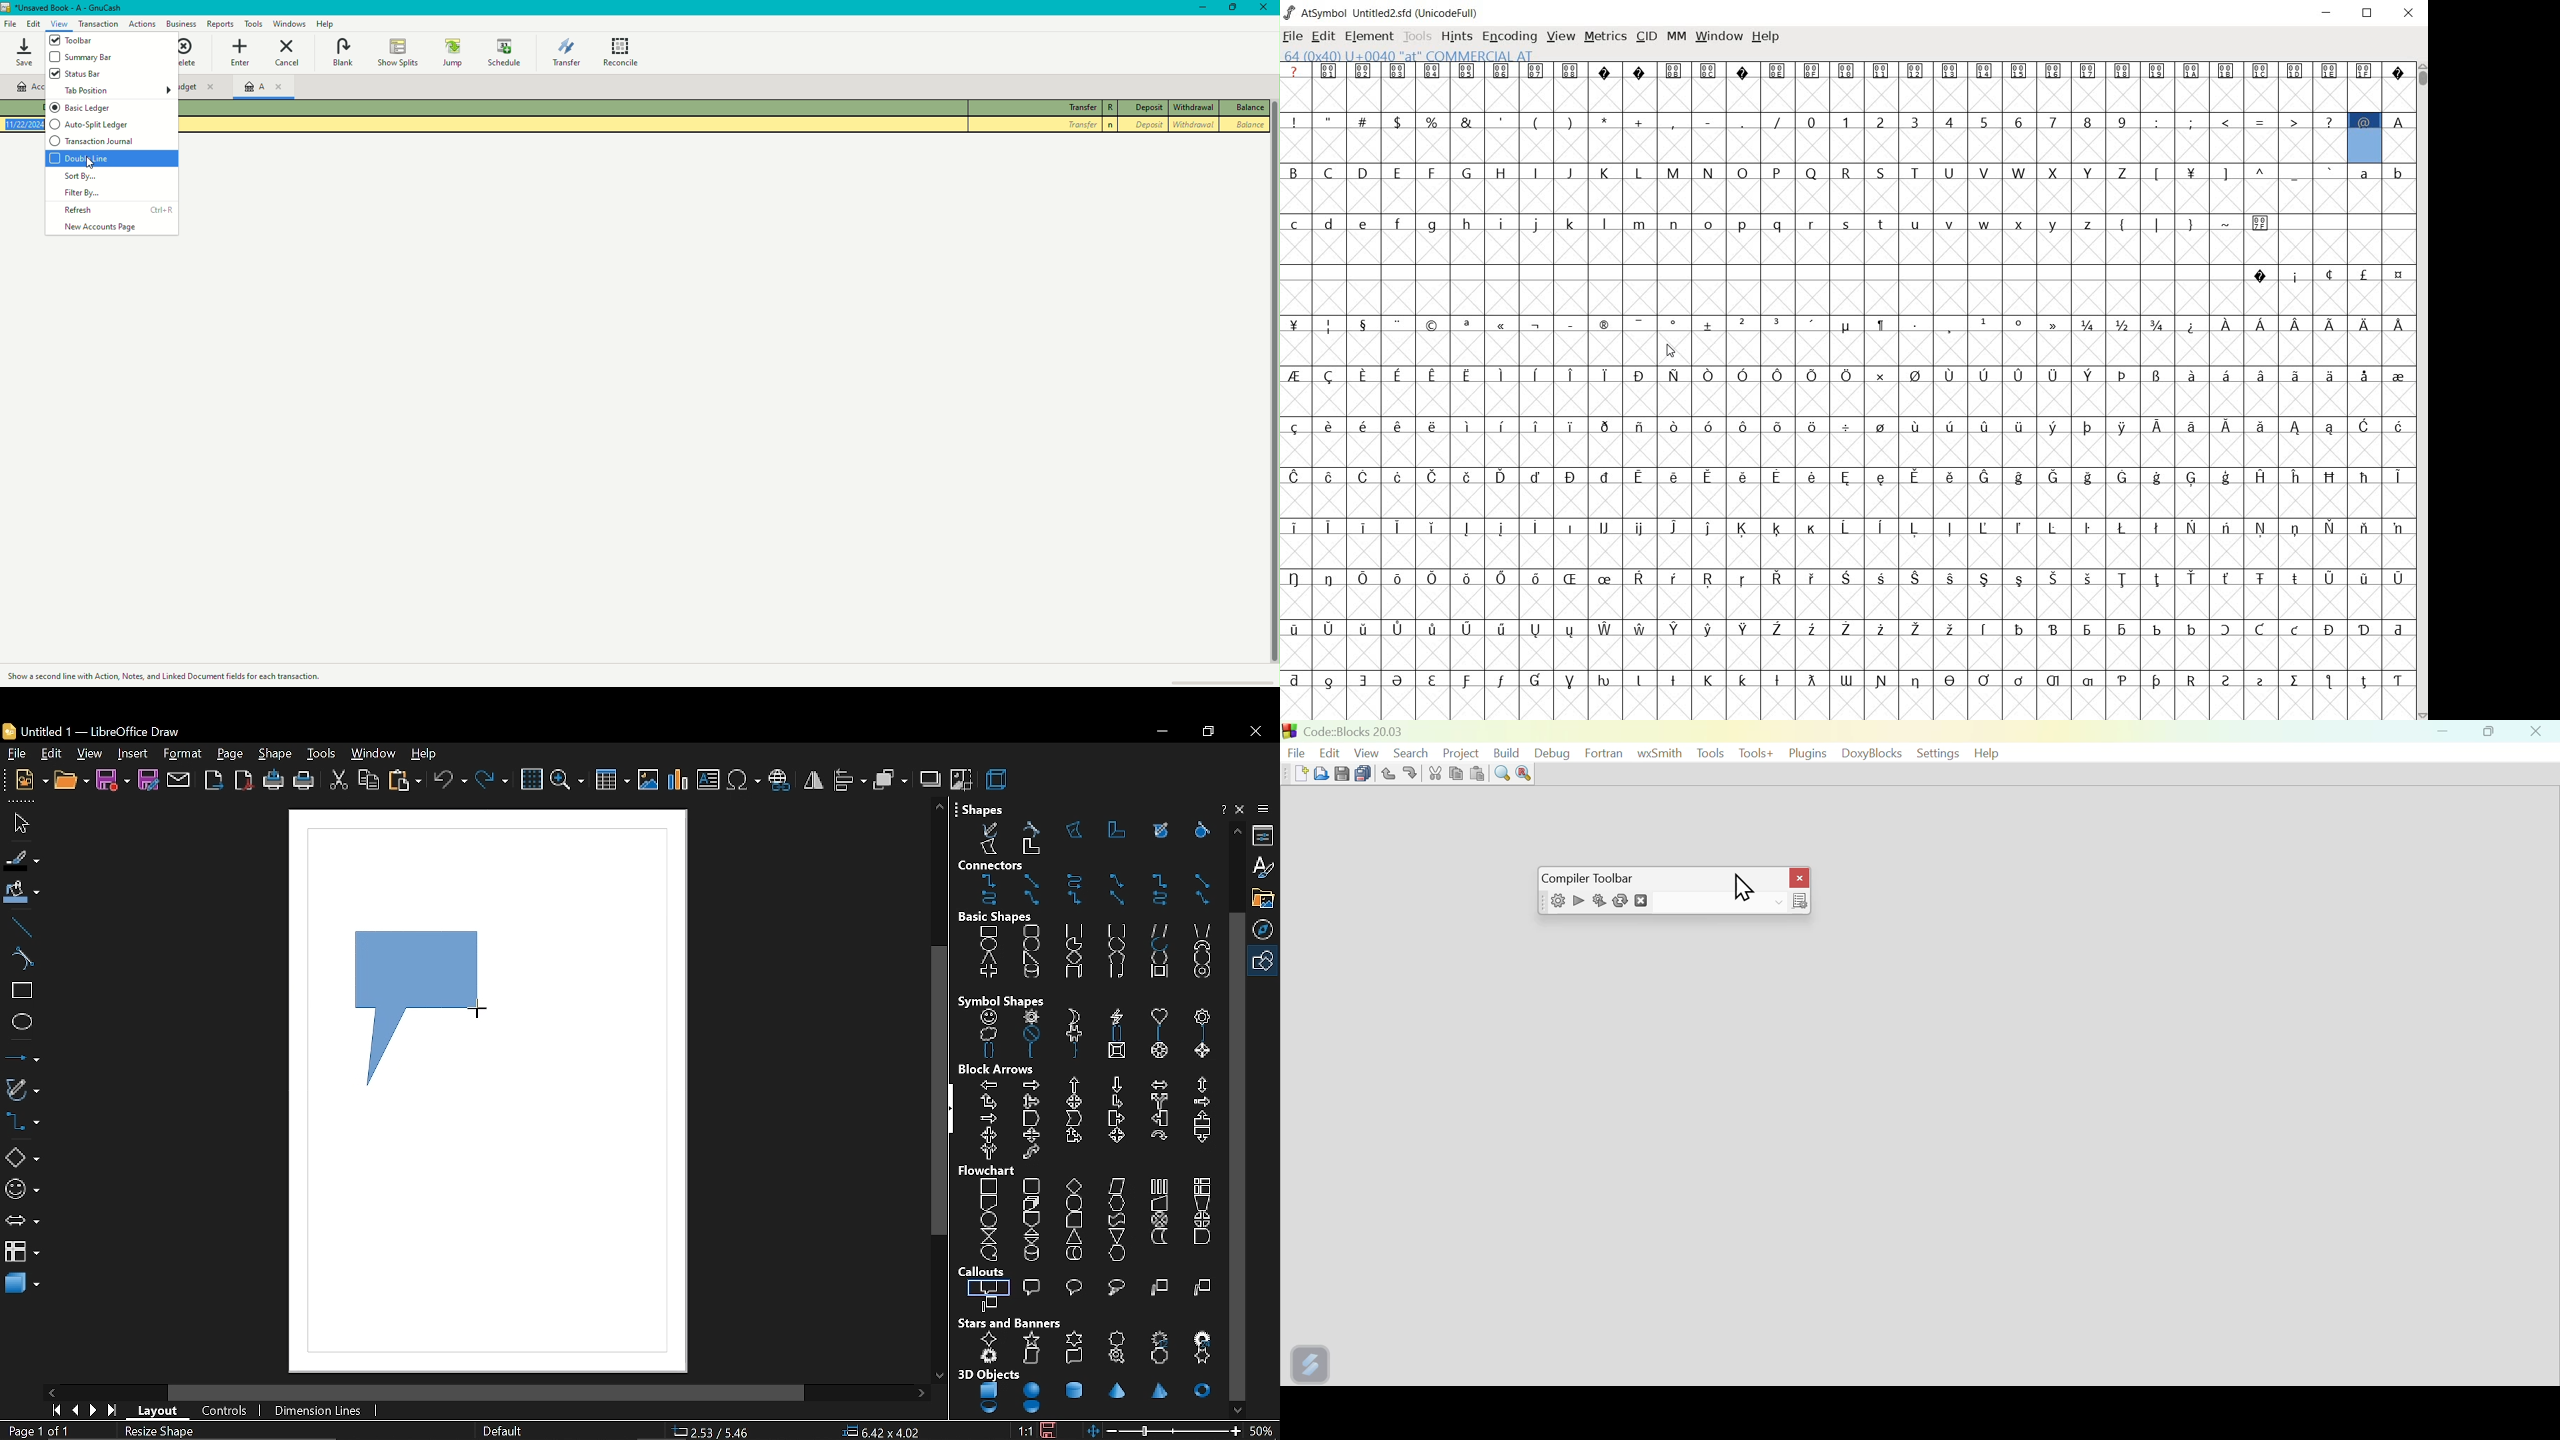  I want to click on basic shapes, so click(22, 1158).